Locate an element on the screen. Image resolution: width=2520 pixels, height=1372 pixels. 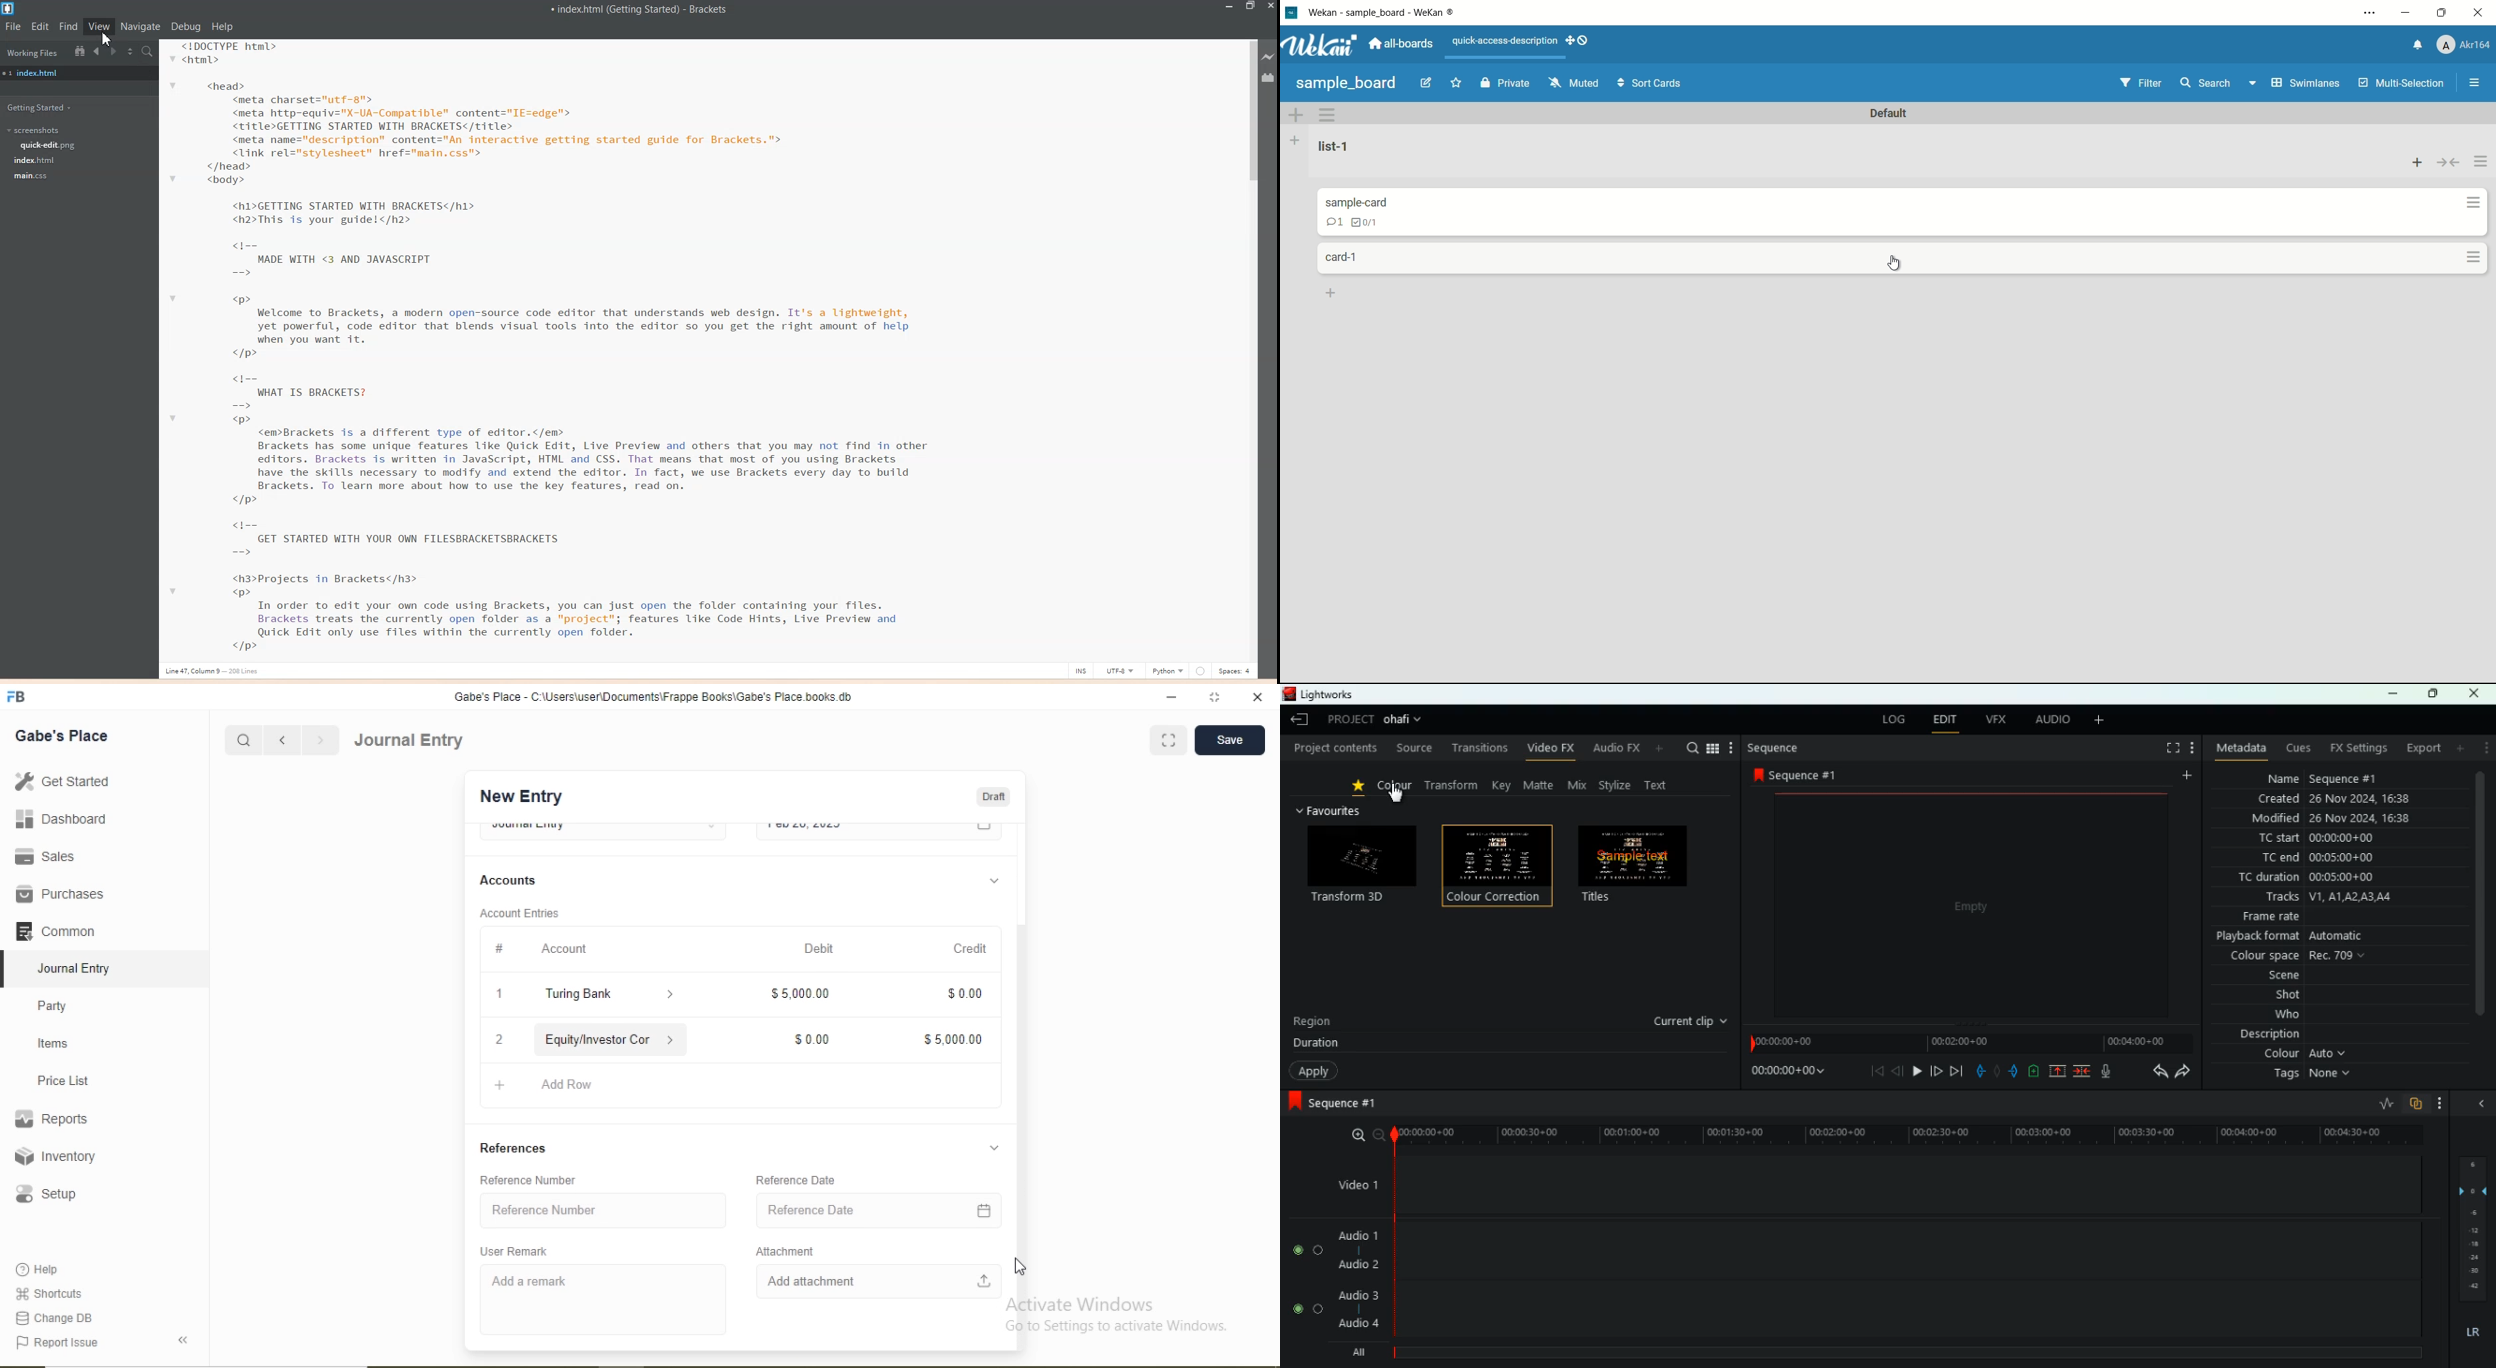
$5,000.00 is located at coordinates (952, 1040).